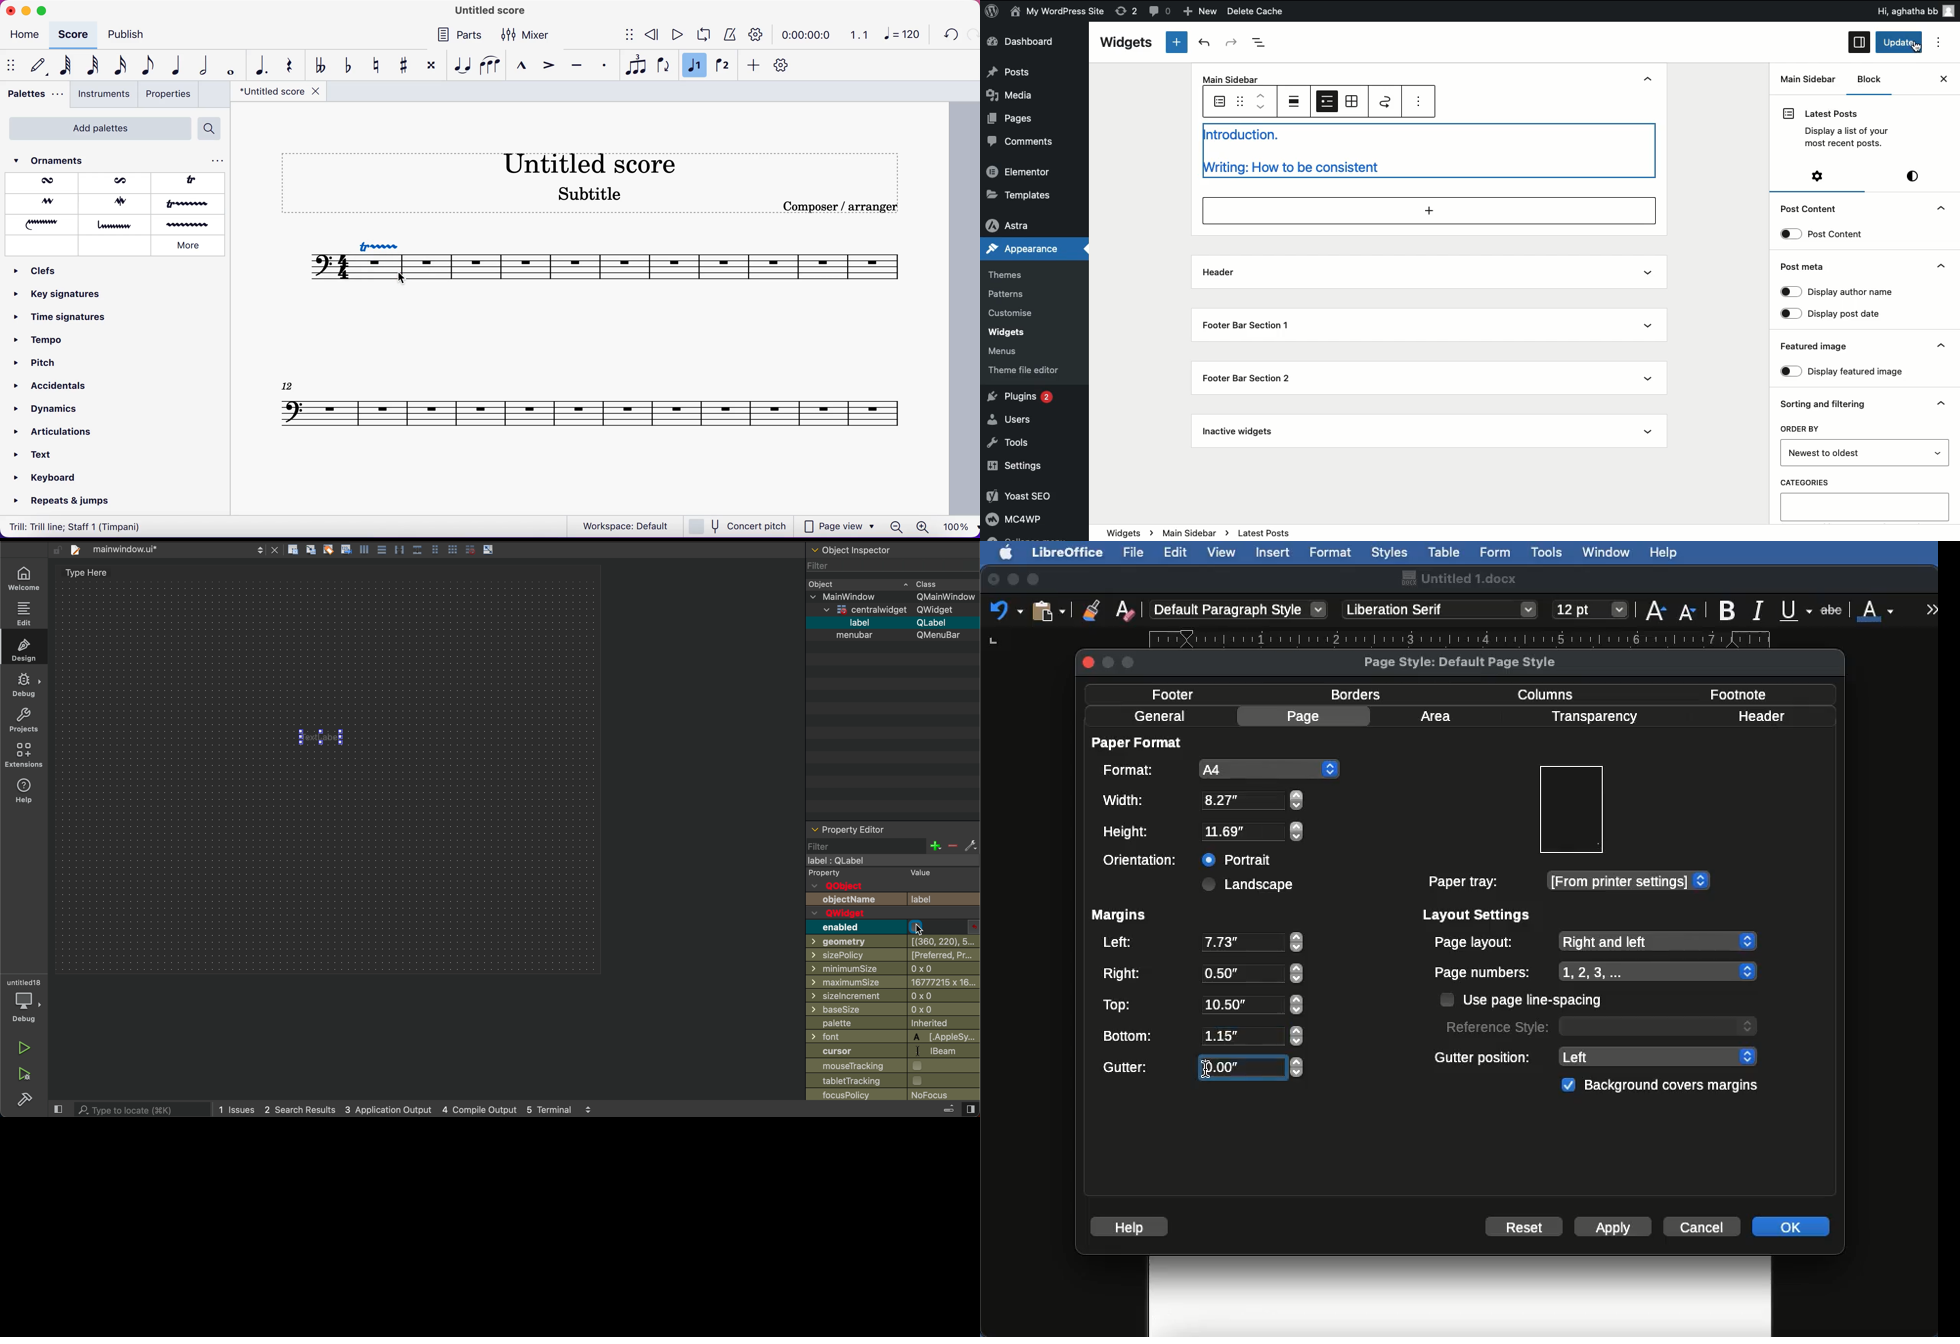 The height and width of the screenshot is (1344, 1960). Describe the element at coordinates (23, 755) in the screenshot. I see `extensions` at that location.